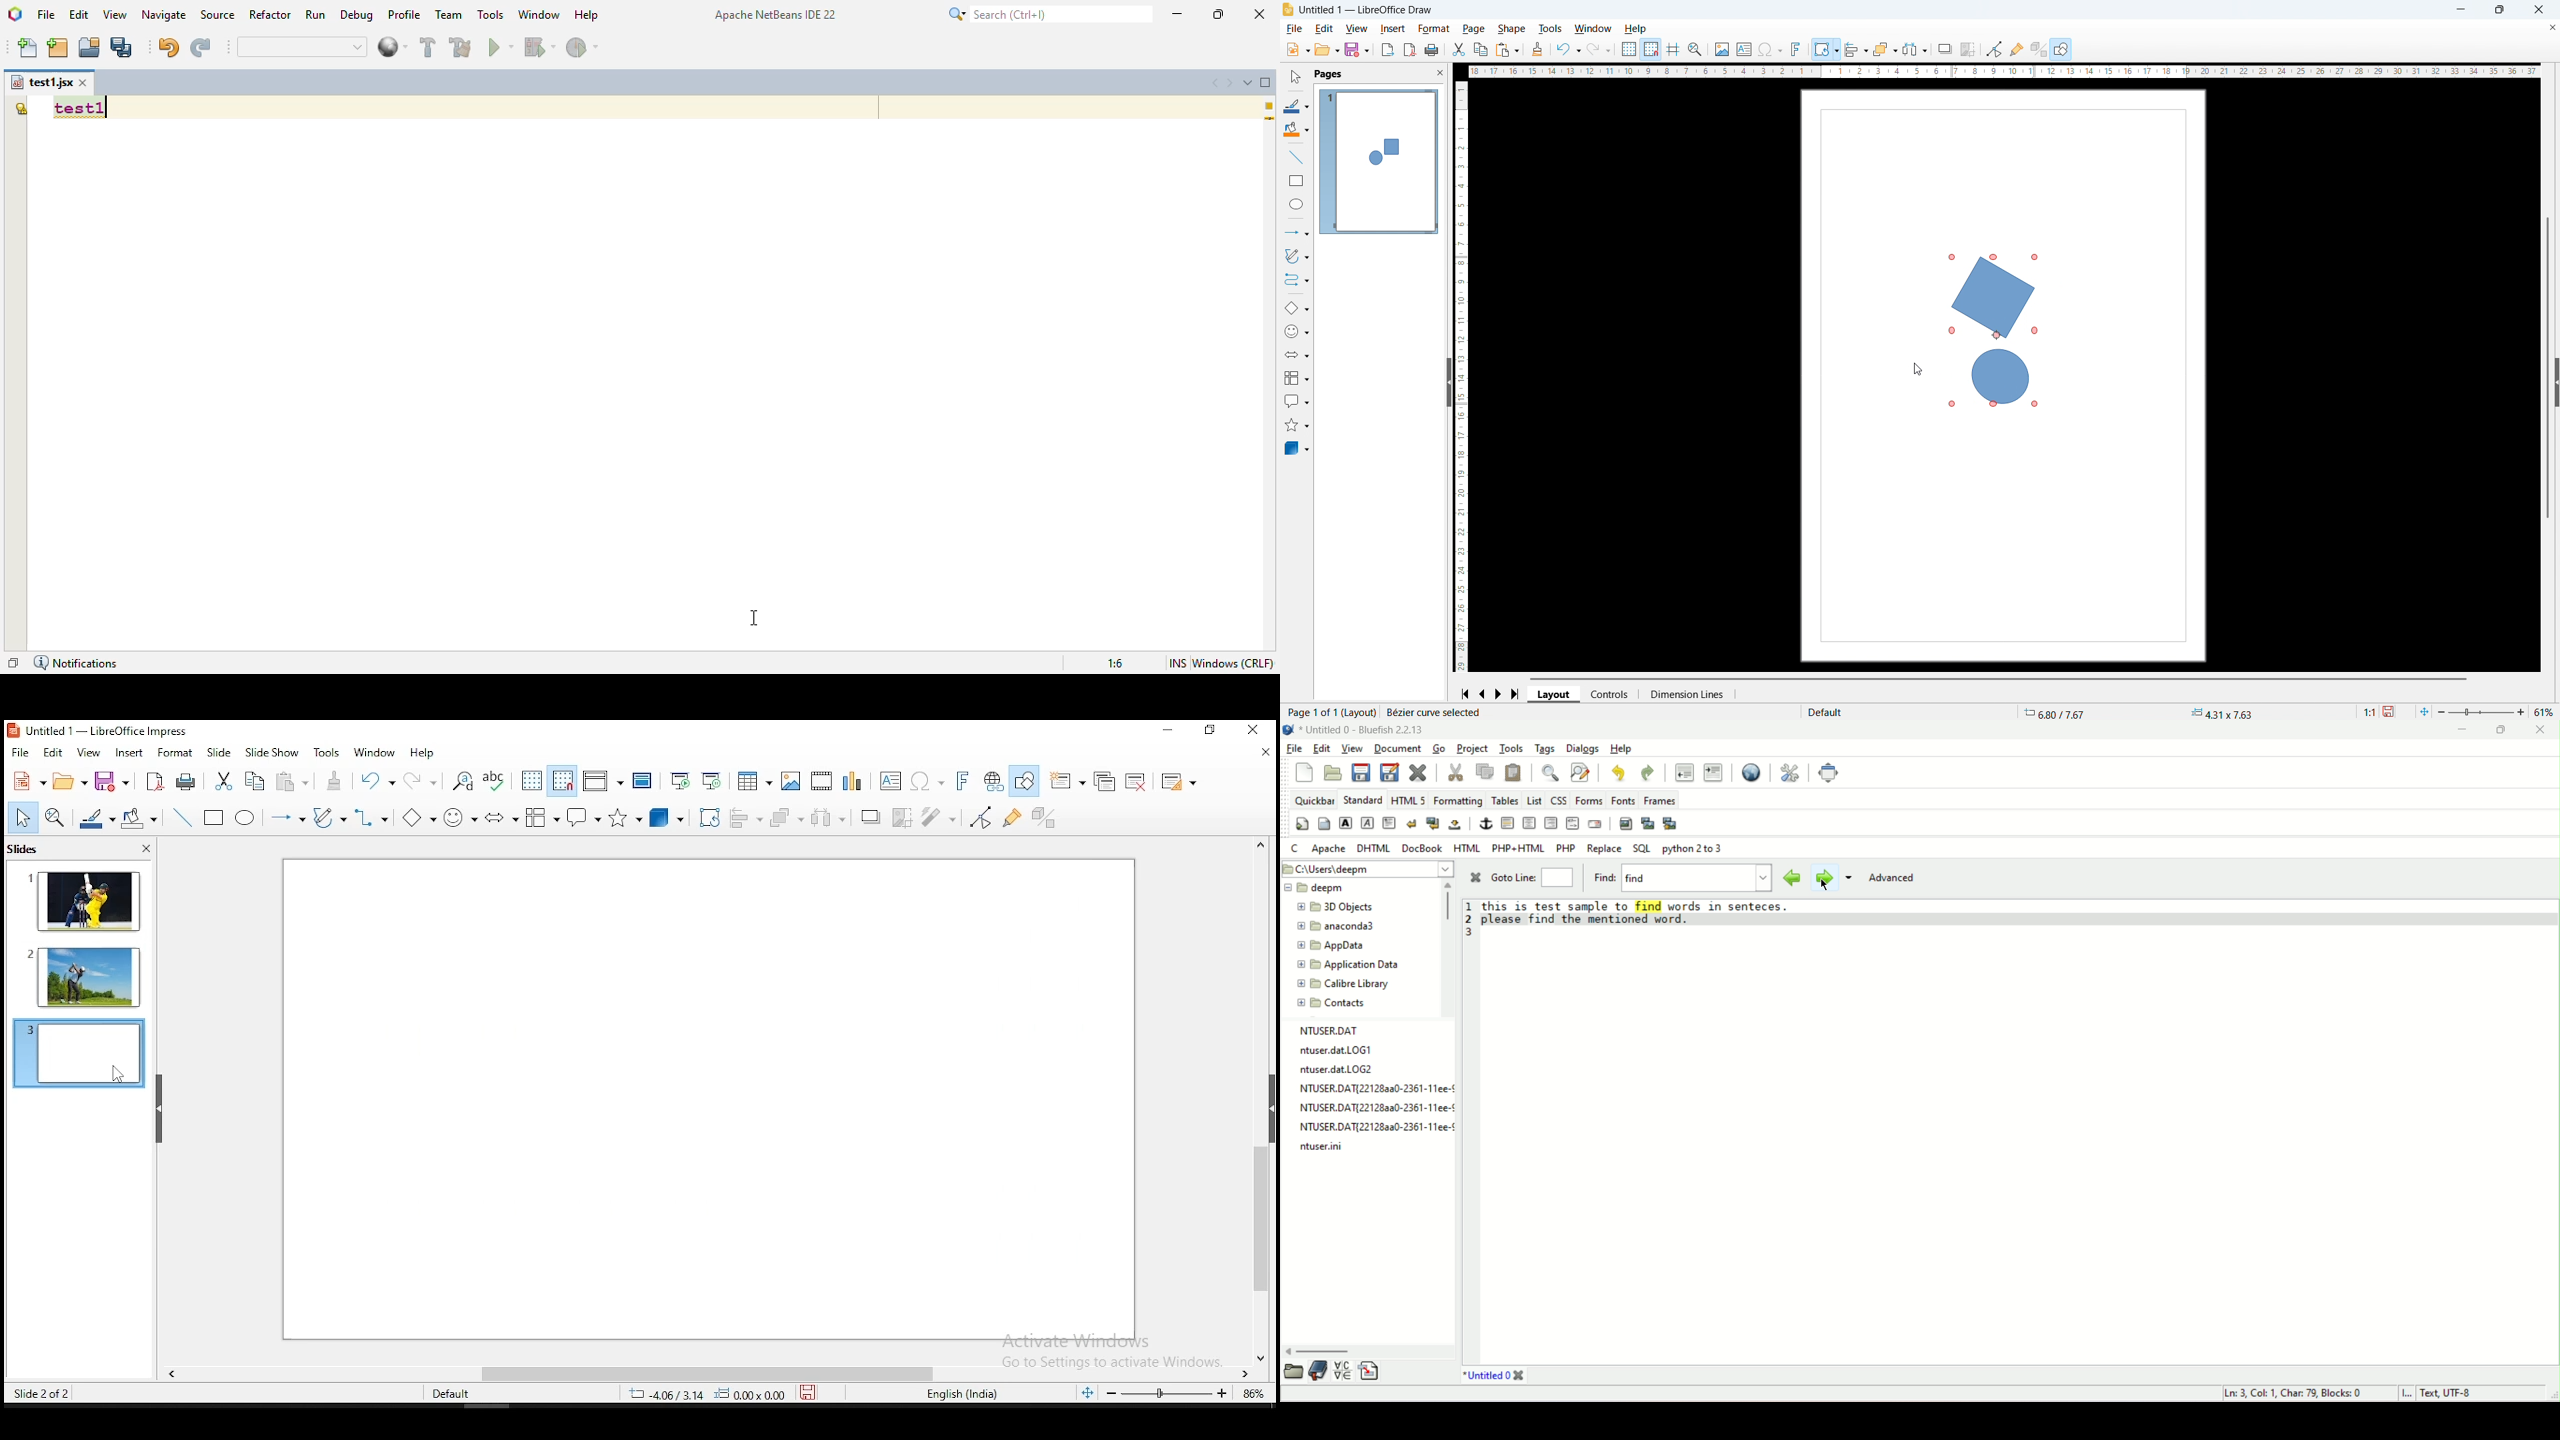  What do you see at coordinates (1295, 749) in the screenshot?
I see `file` at bounding box center [1295, 749].